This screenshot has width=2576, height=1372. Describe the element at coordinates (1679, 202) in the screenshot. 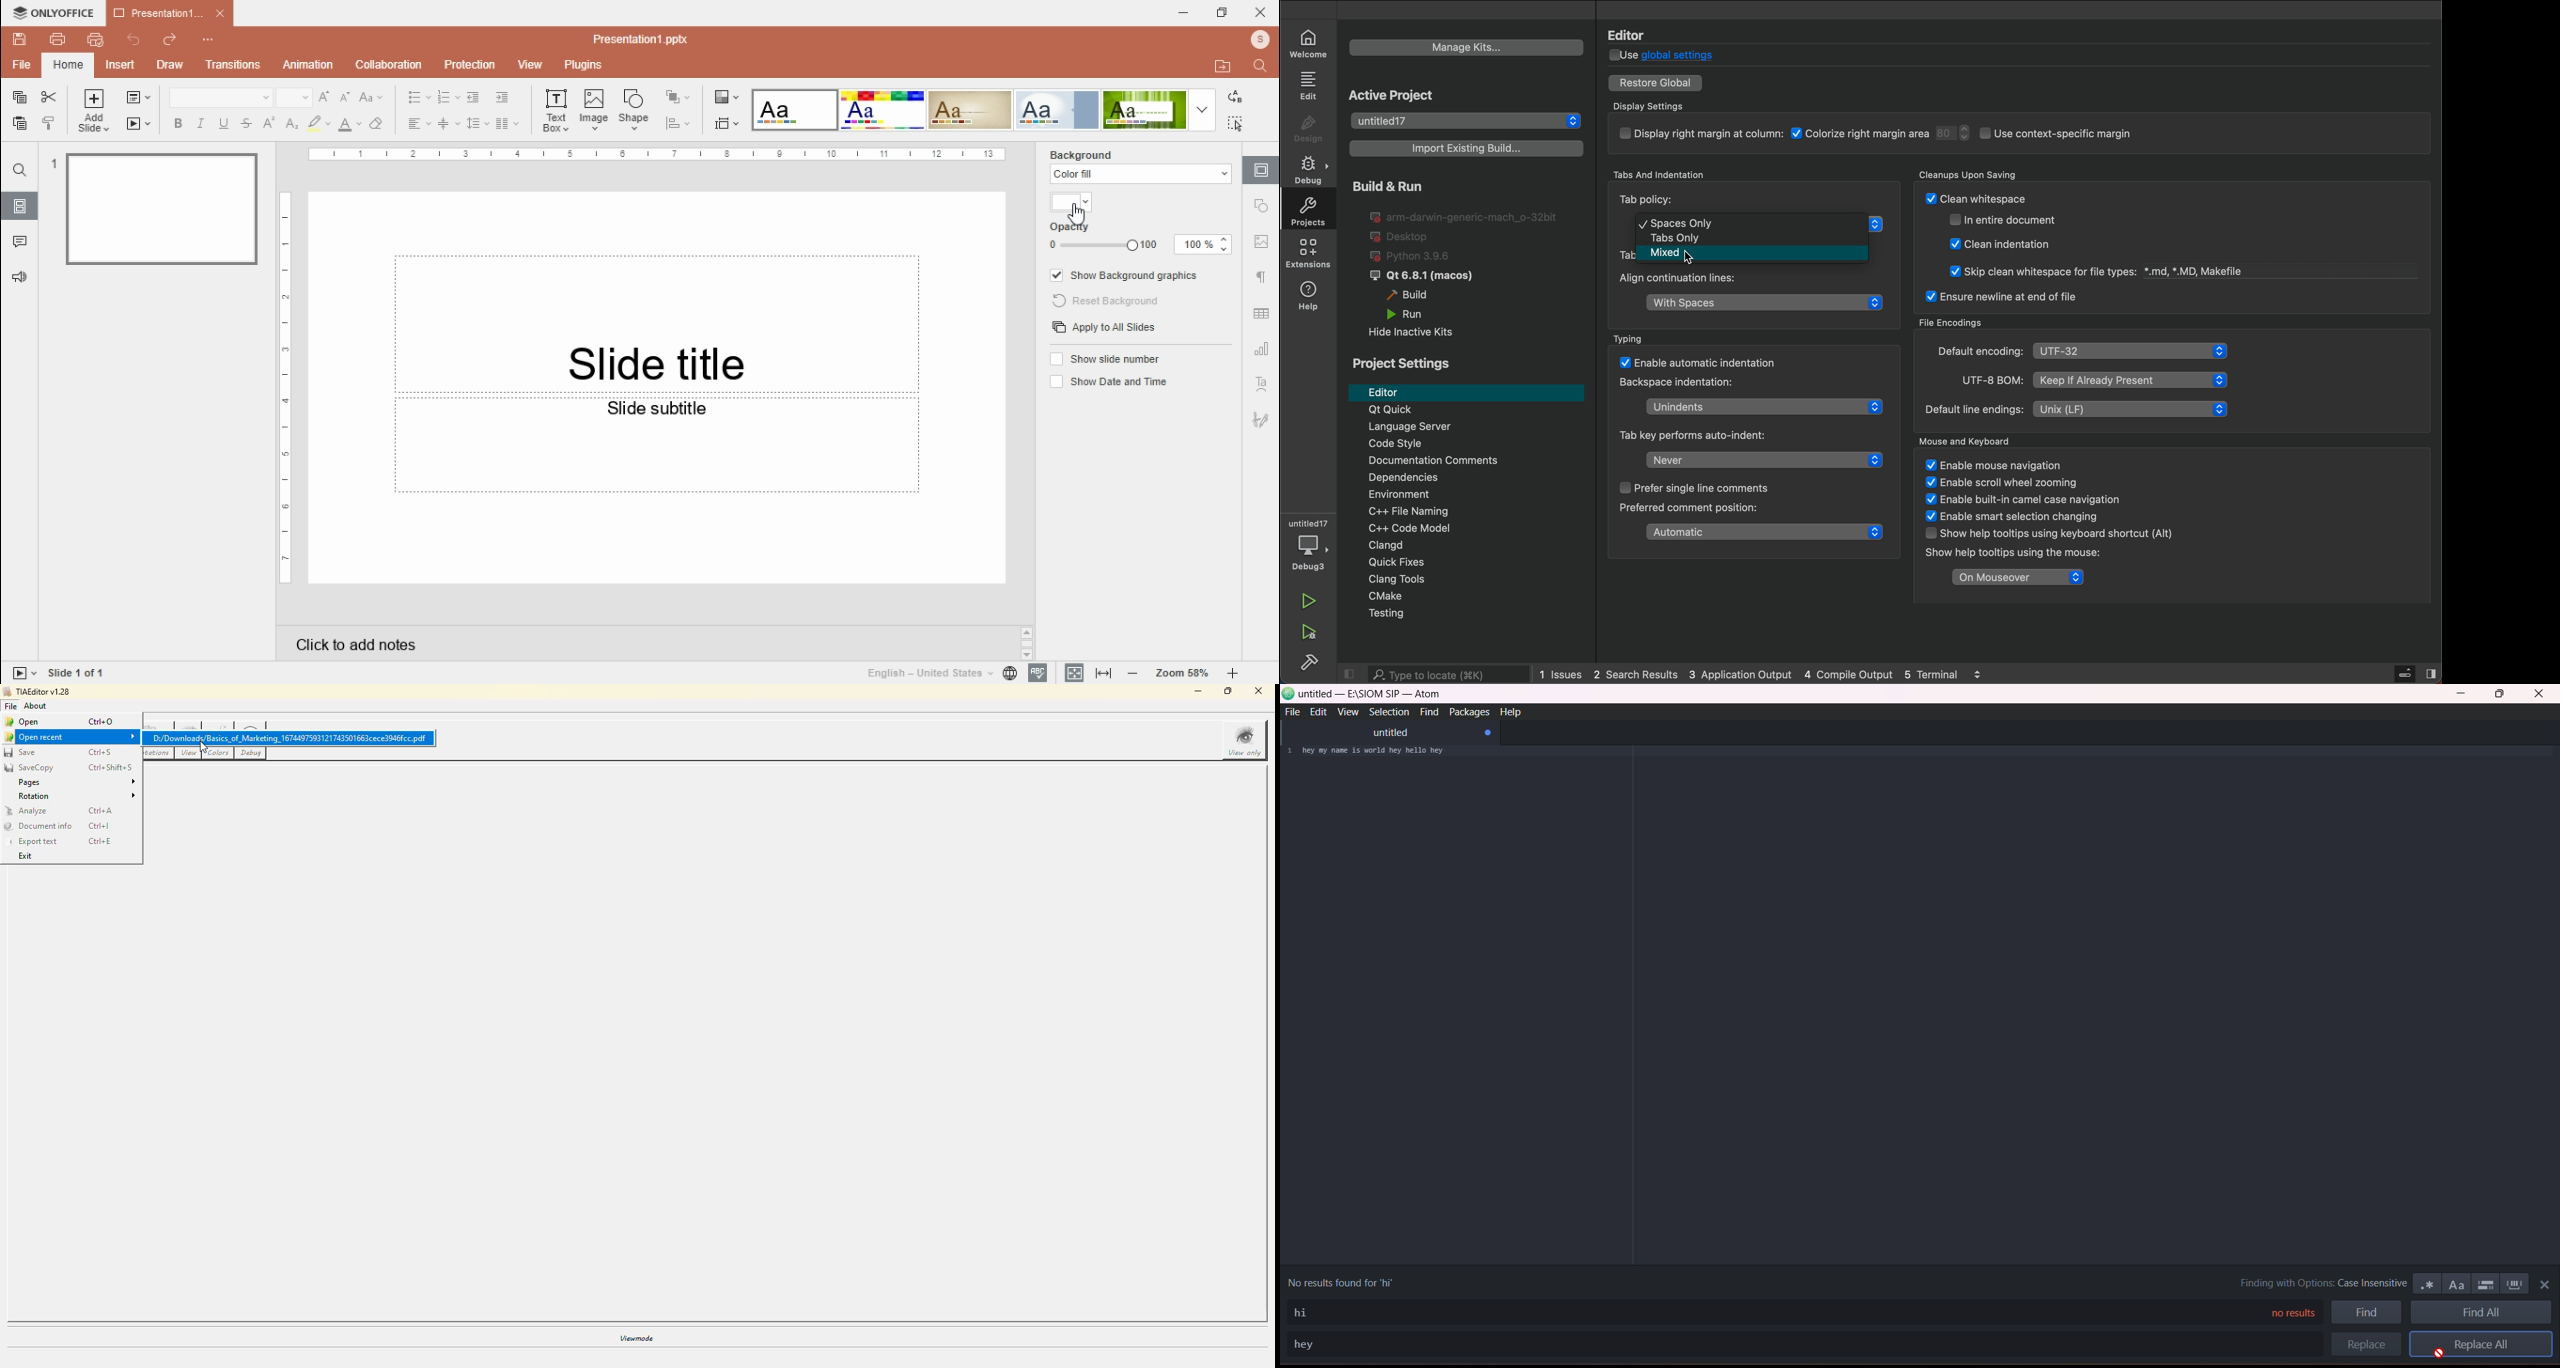

I see `Tab policy` at that location.